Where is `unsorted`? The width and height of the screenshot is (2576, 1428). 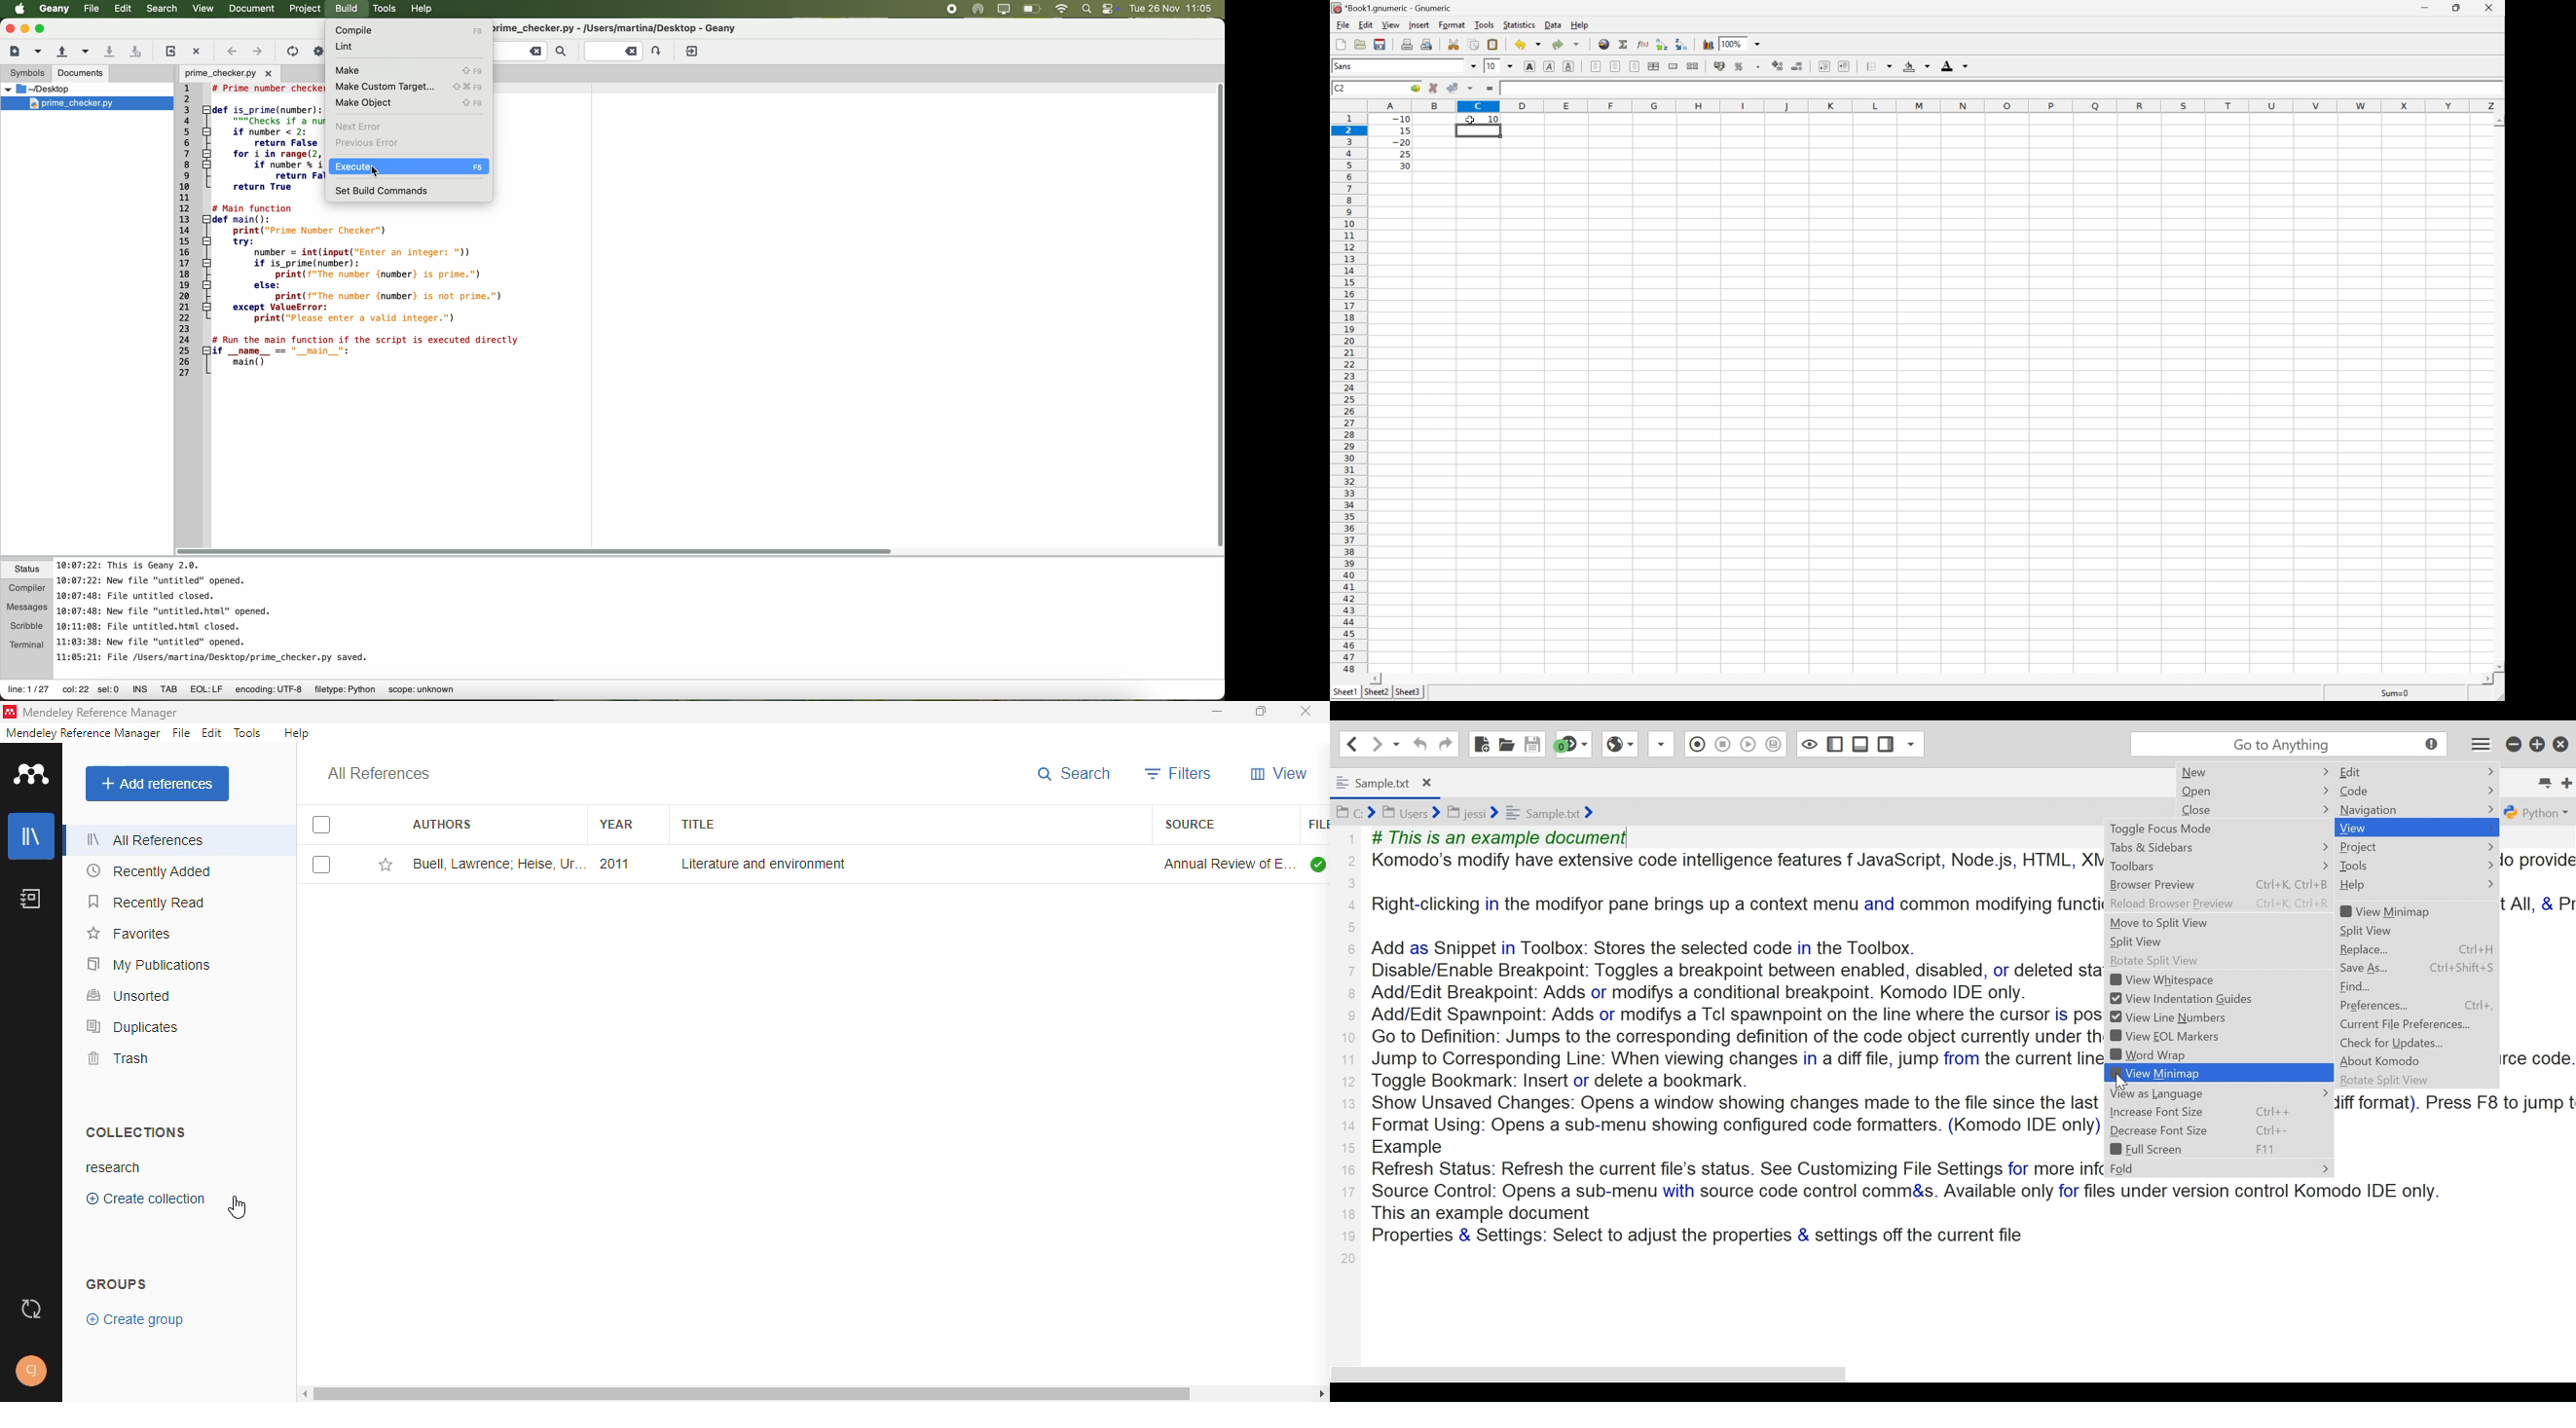 unsorted is located at coordinates (130, 996).